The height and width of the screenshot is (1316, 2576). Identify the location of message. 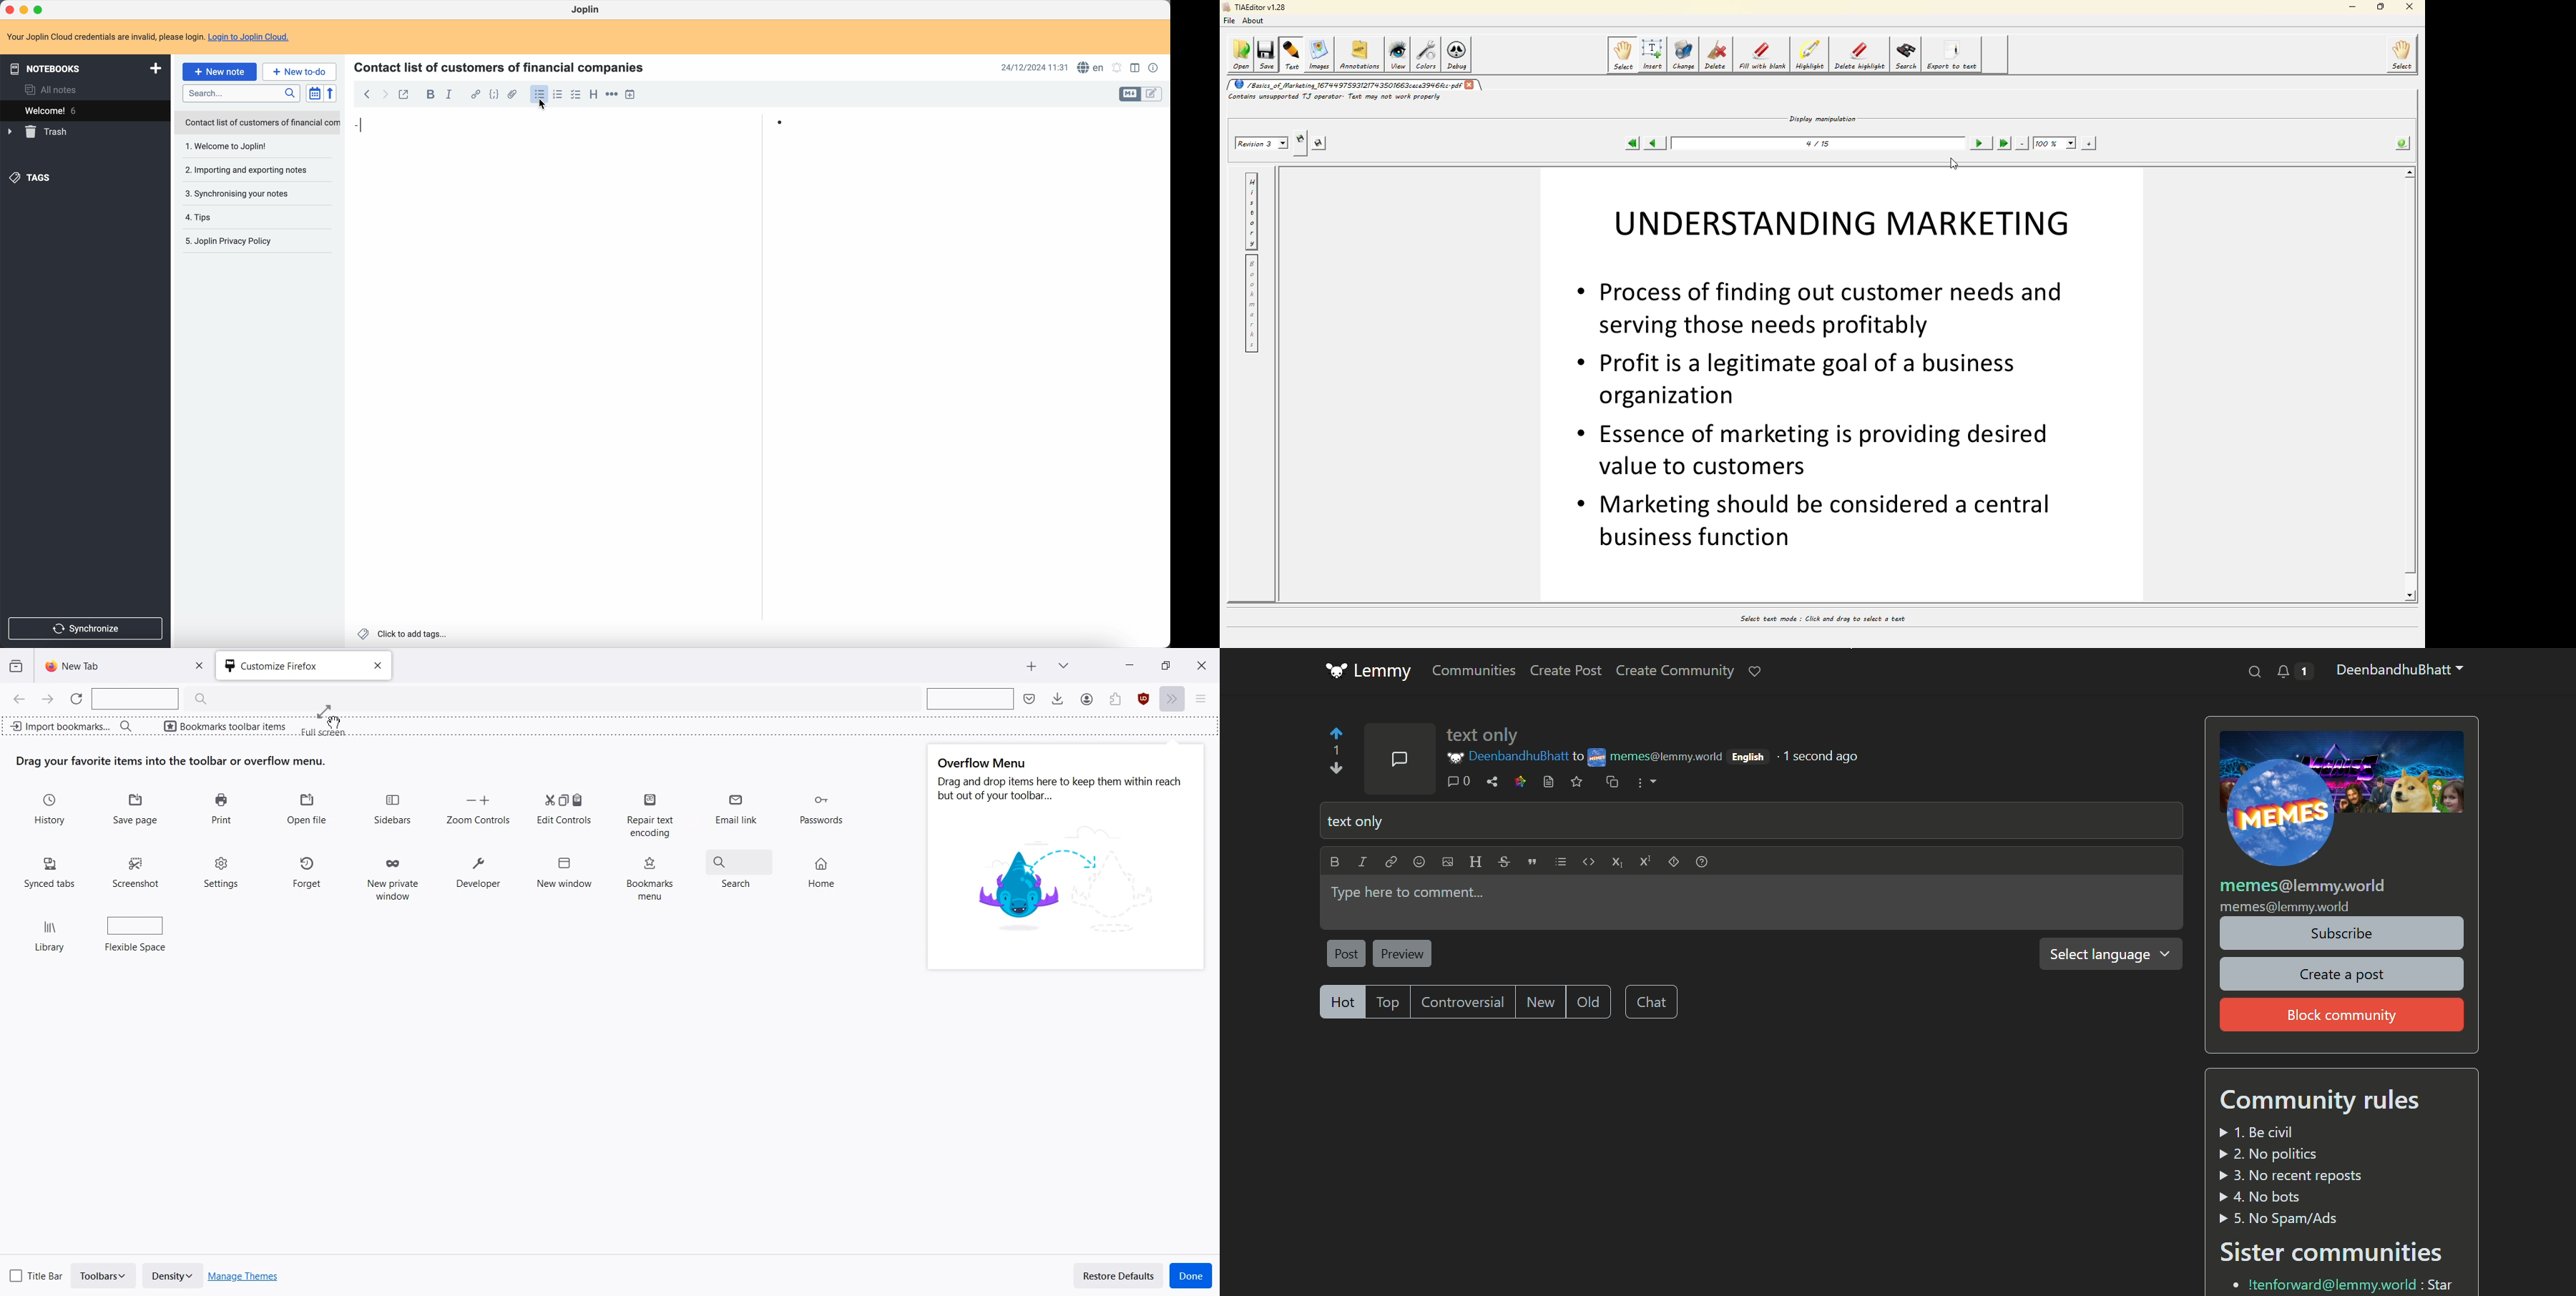
(1402, 759).